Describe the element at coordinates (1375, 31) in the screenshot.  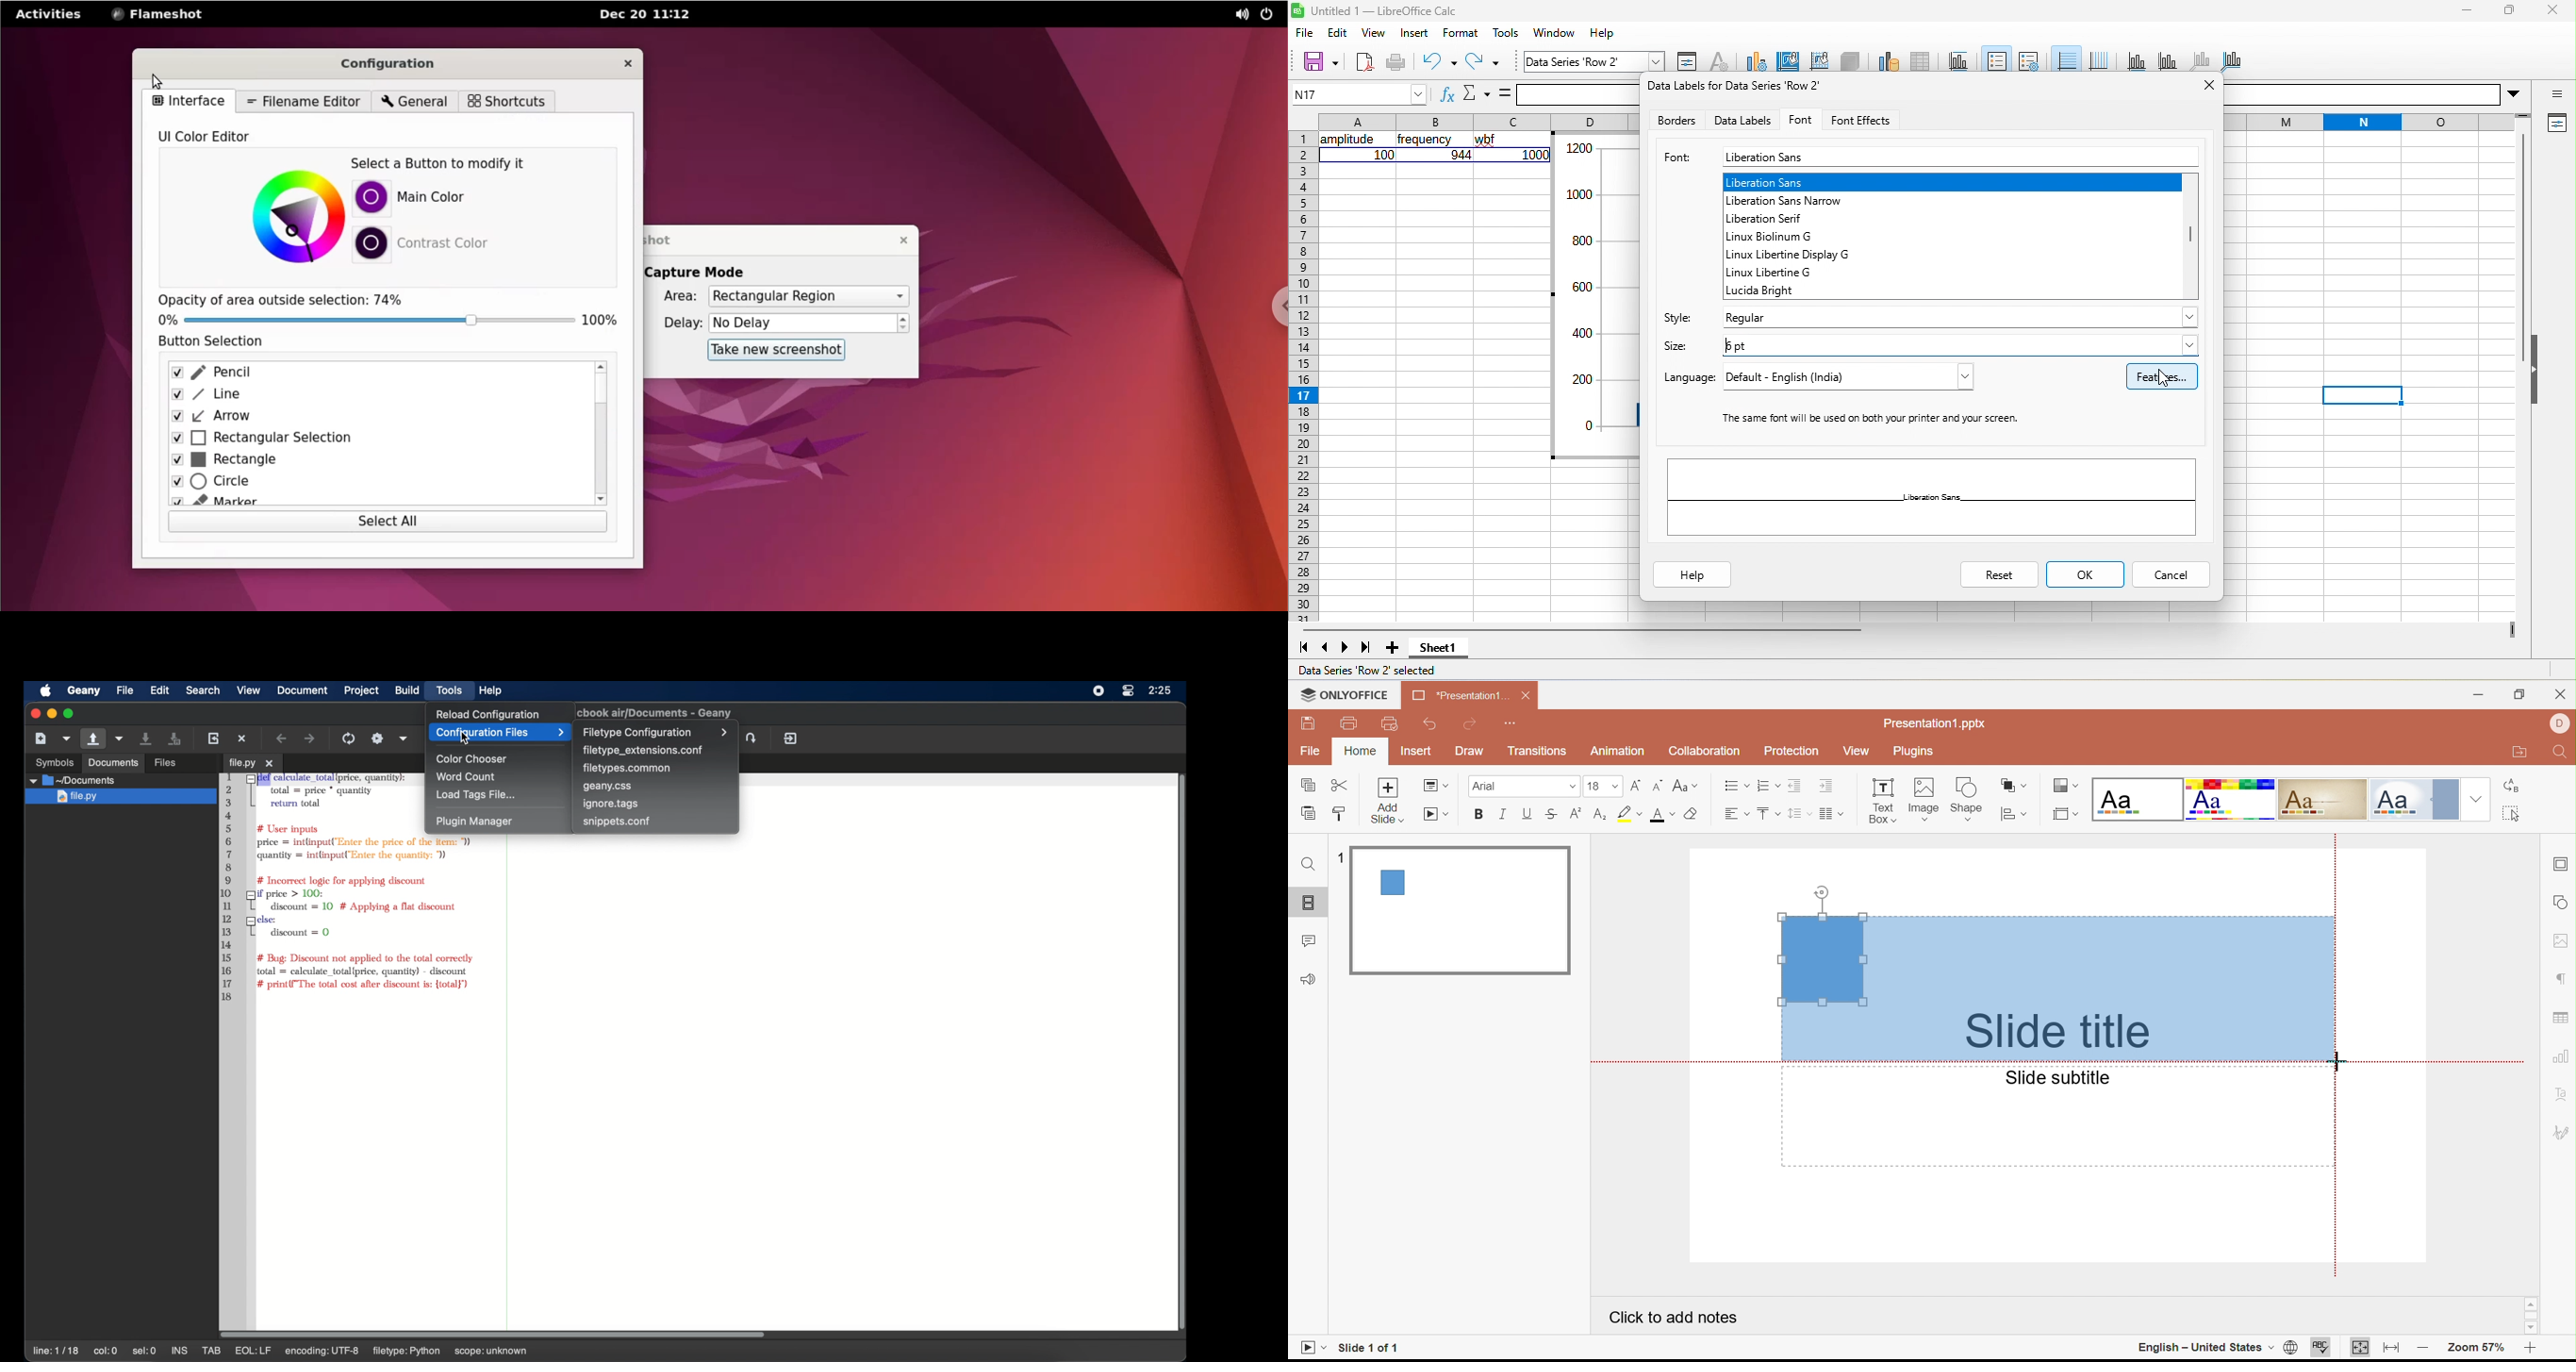
I see `view` at that location.